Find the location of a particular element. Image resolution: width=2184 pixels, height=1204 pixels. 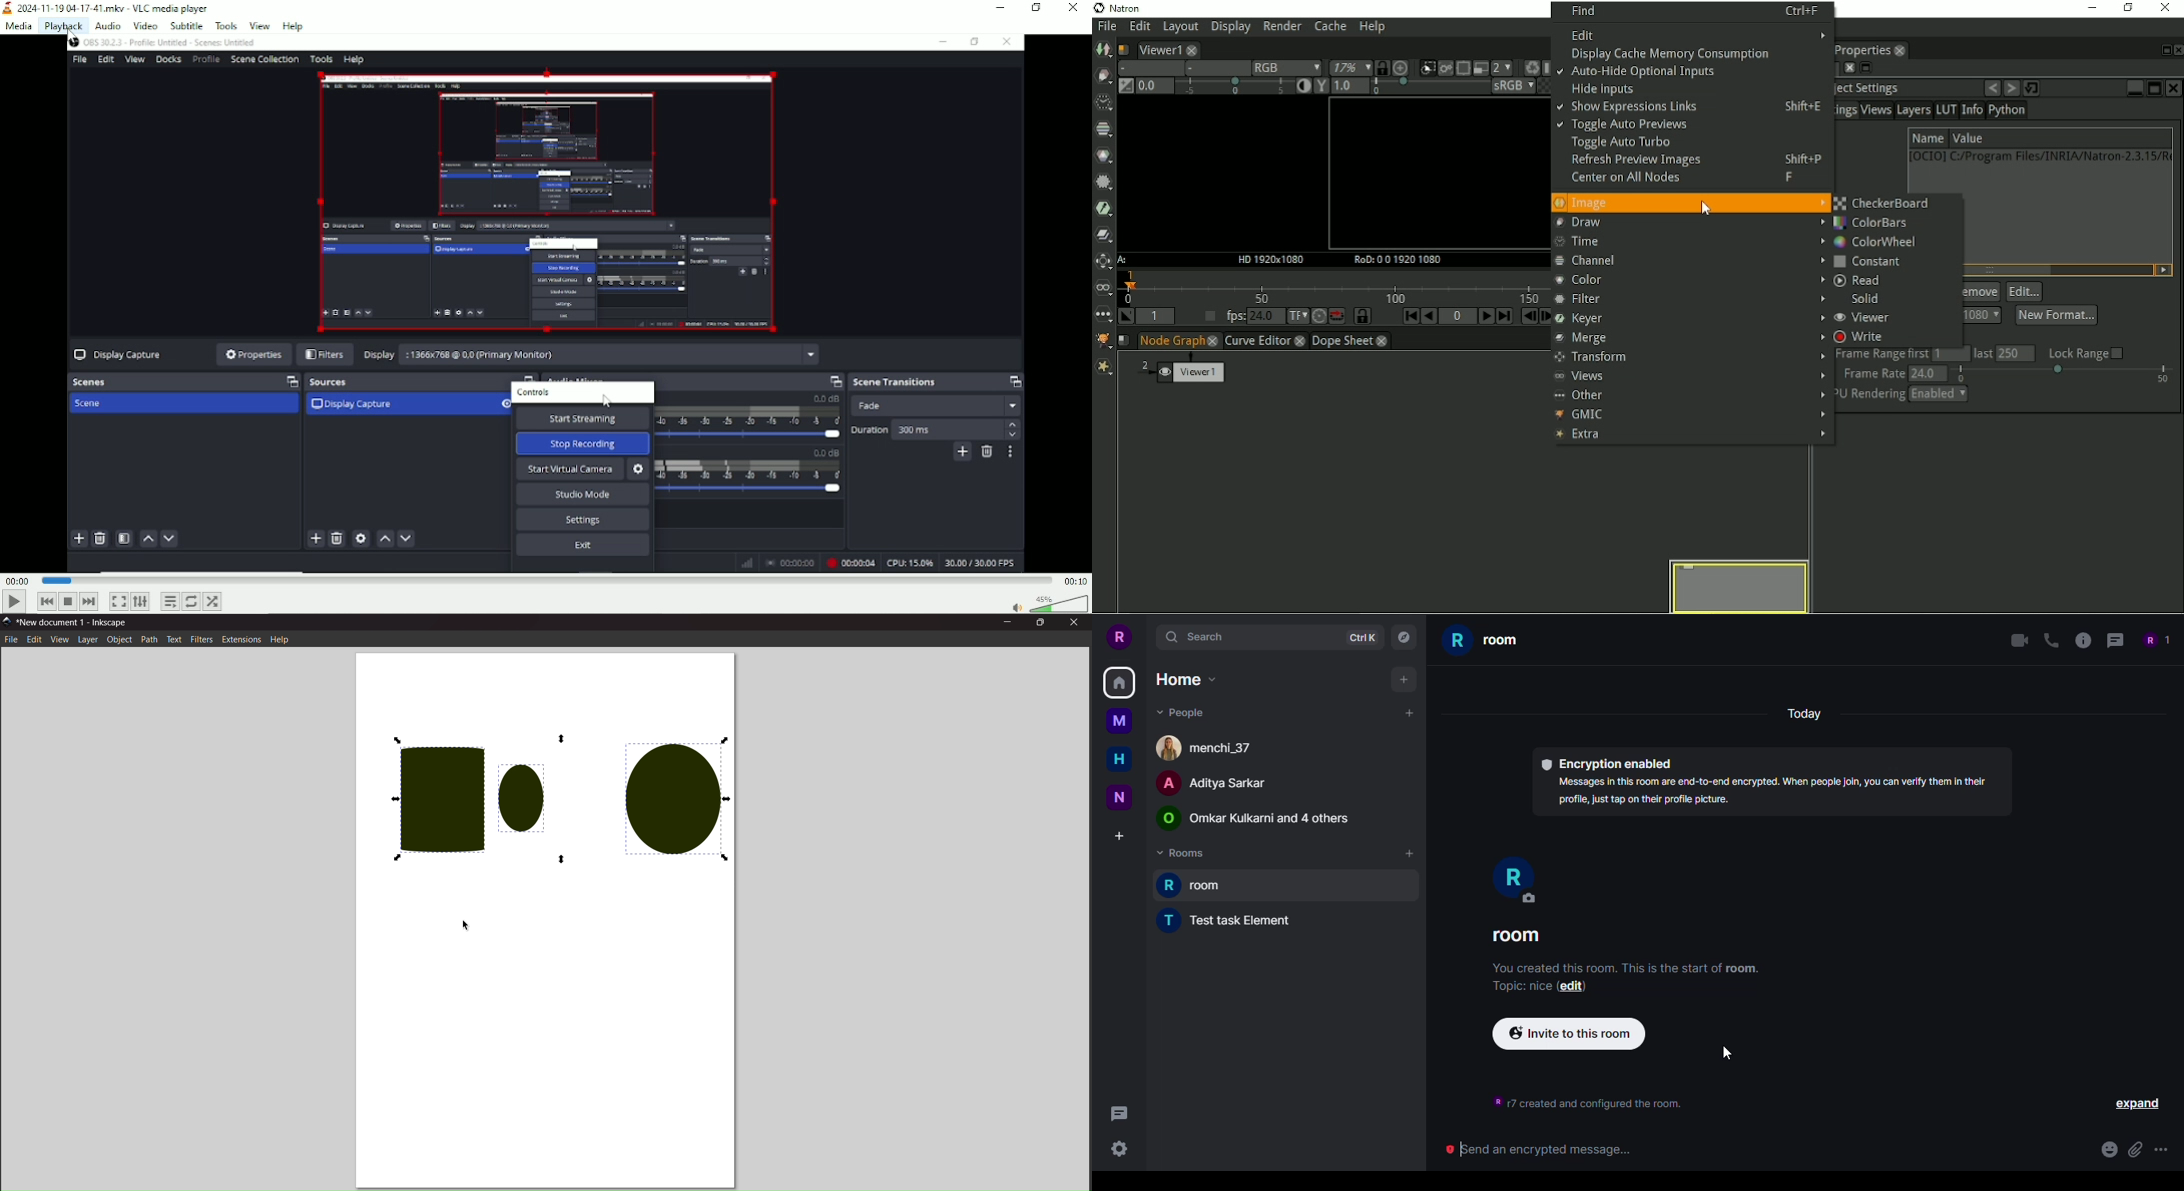

cursor is located at coordinates (470, 923).